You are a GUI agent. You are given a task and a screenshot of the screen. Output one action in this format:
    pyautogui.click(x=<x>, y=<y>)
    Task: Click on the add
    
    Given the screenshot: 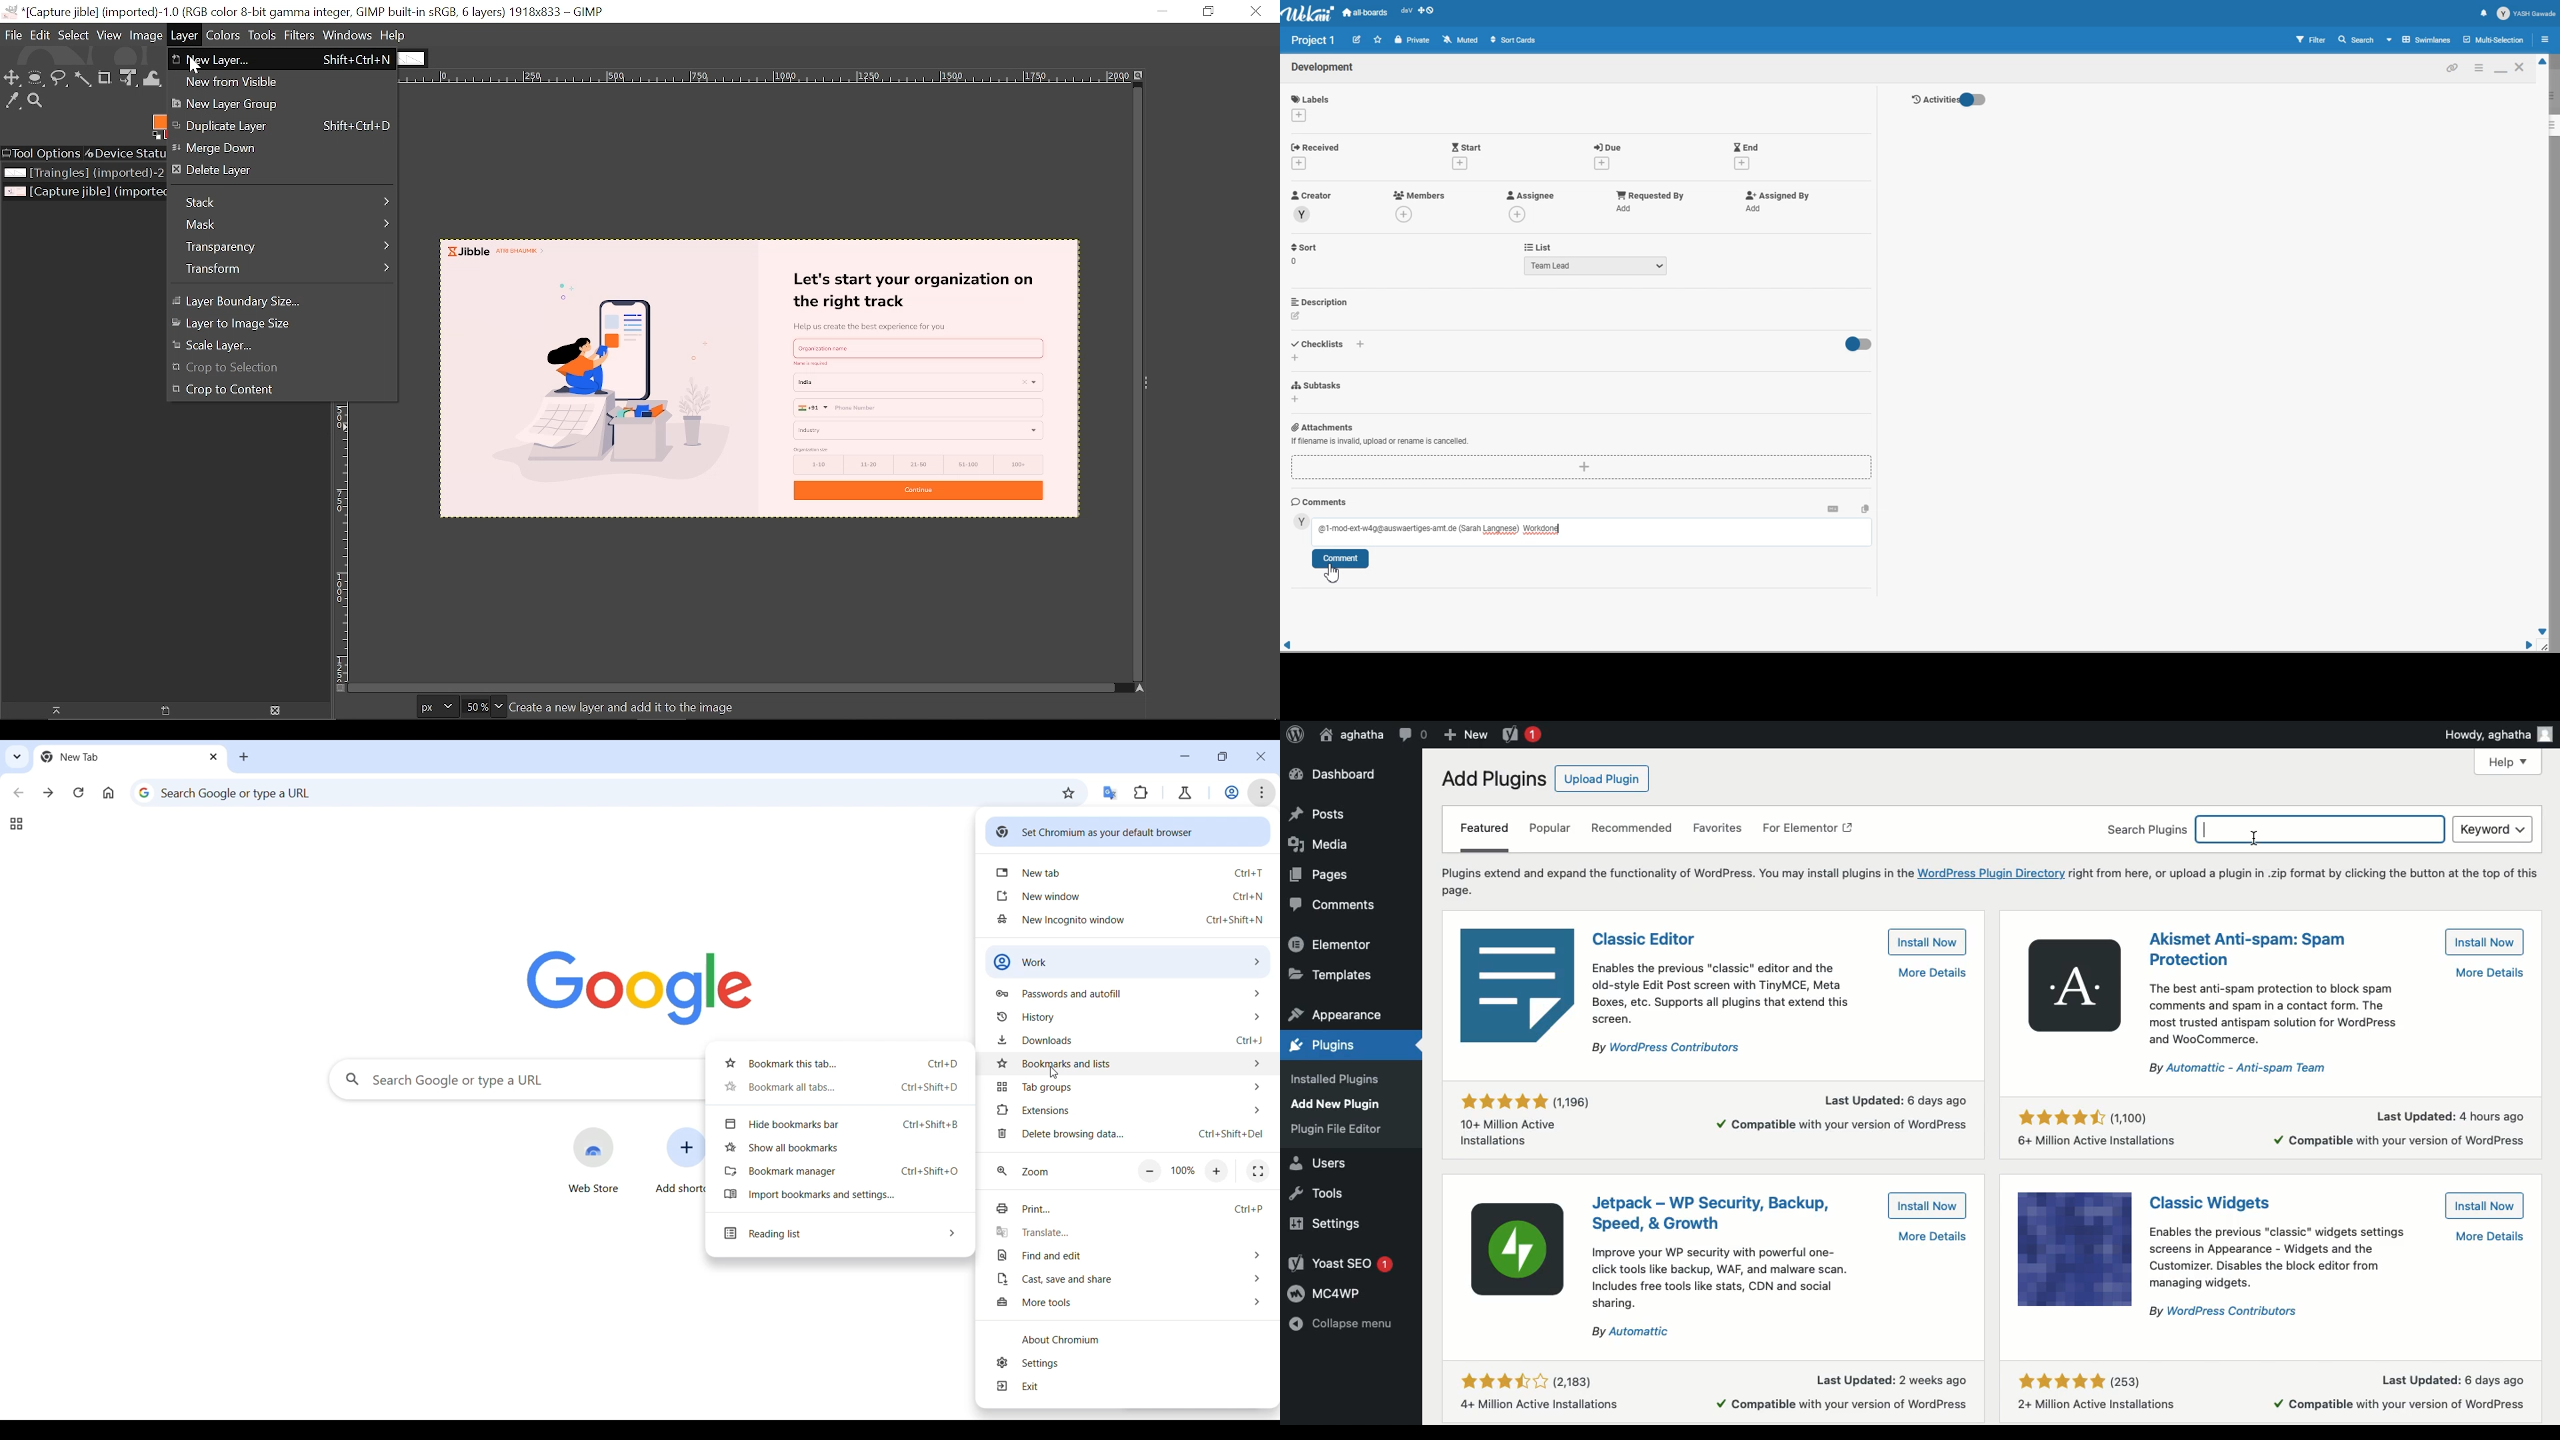 What is the action you would take?
    pyautogui.click(x=1298, y=115)
    